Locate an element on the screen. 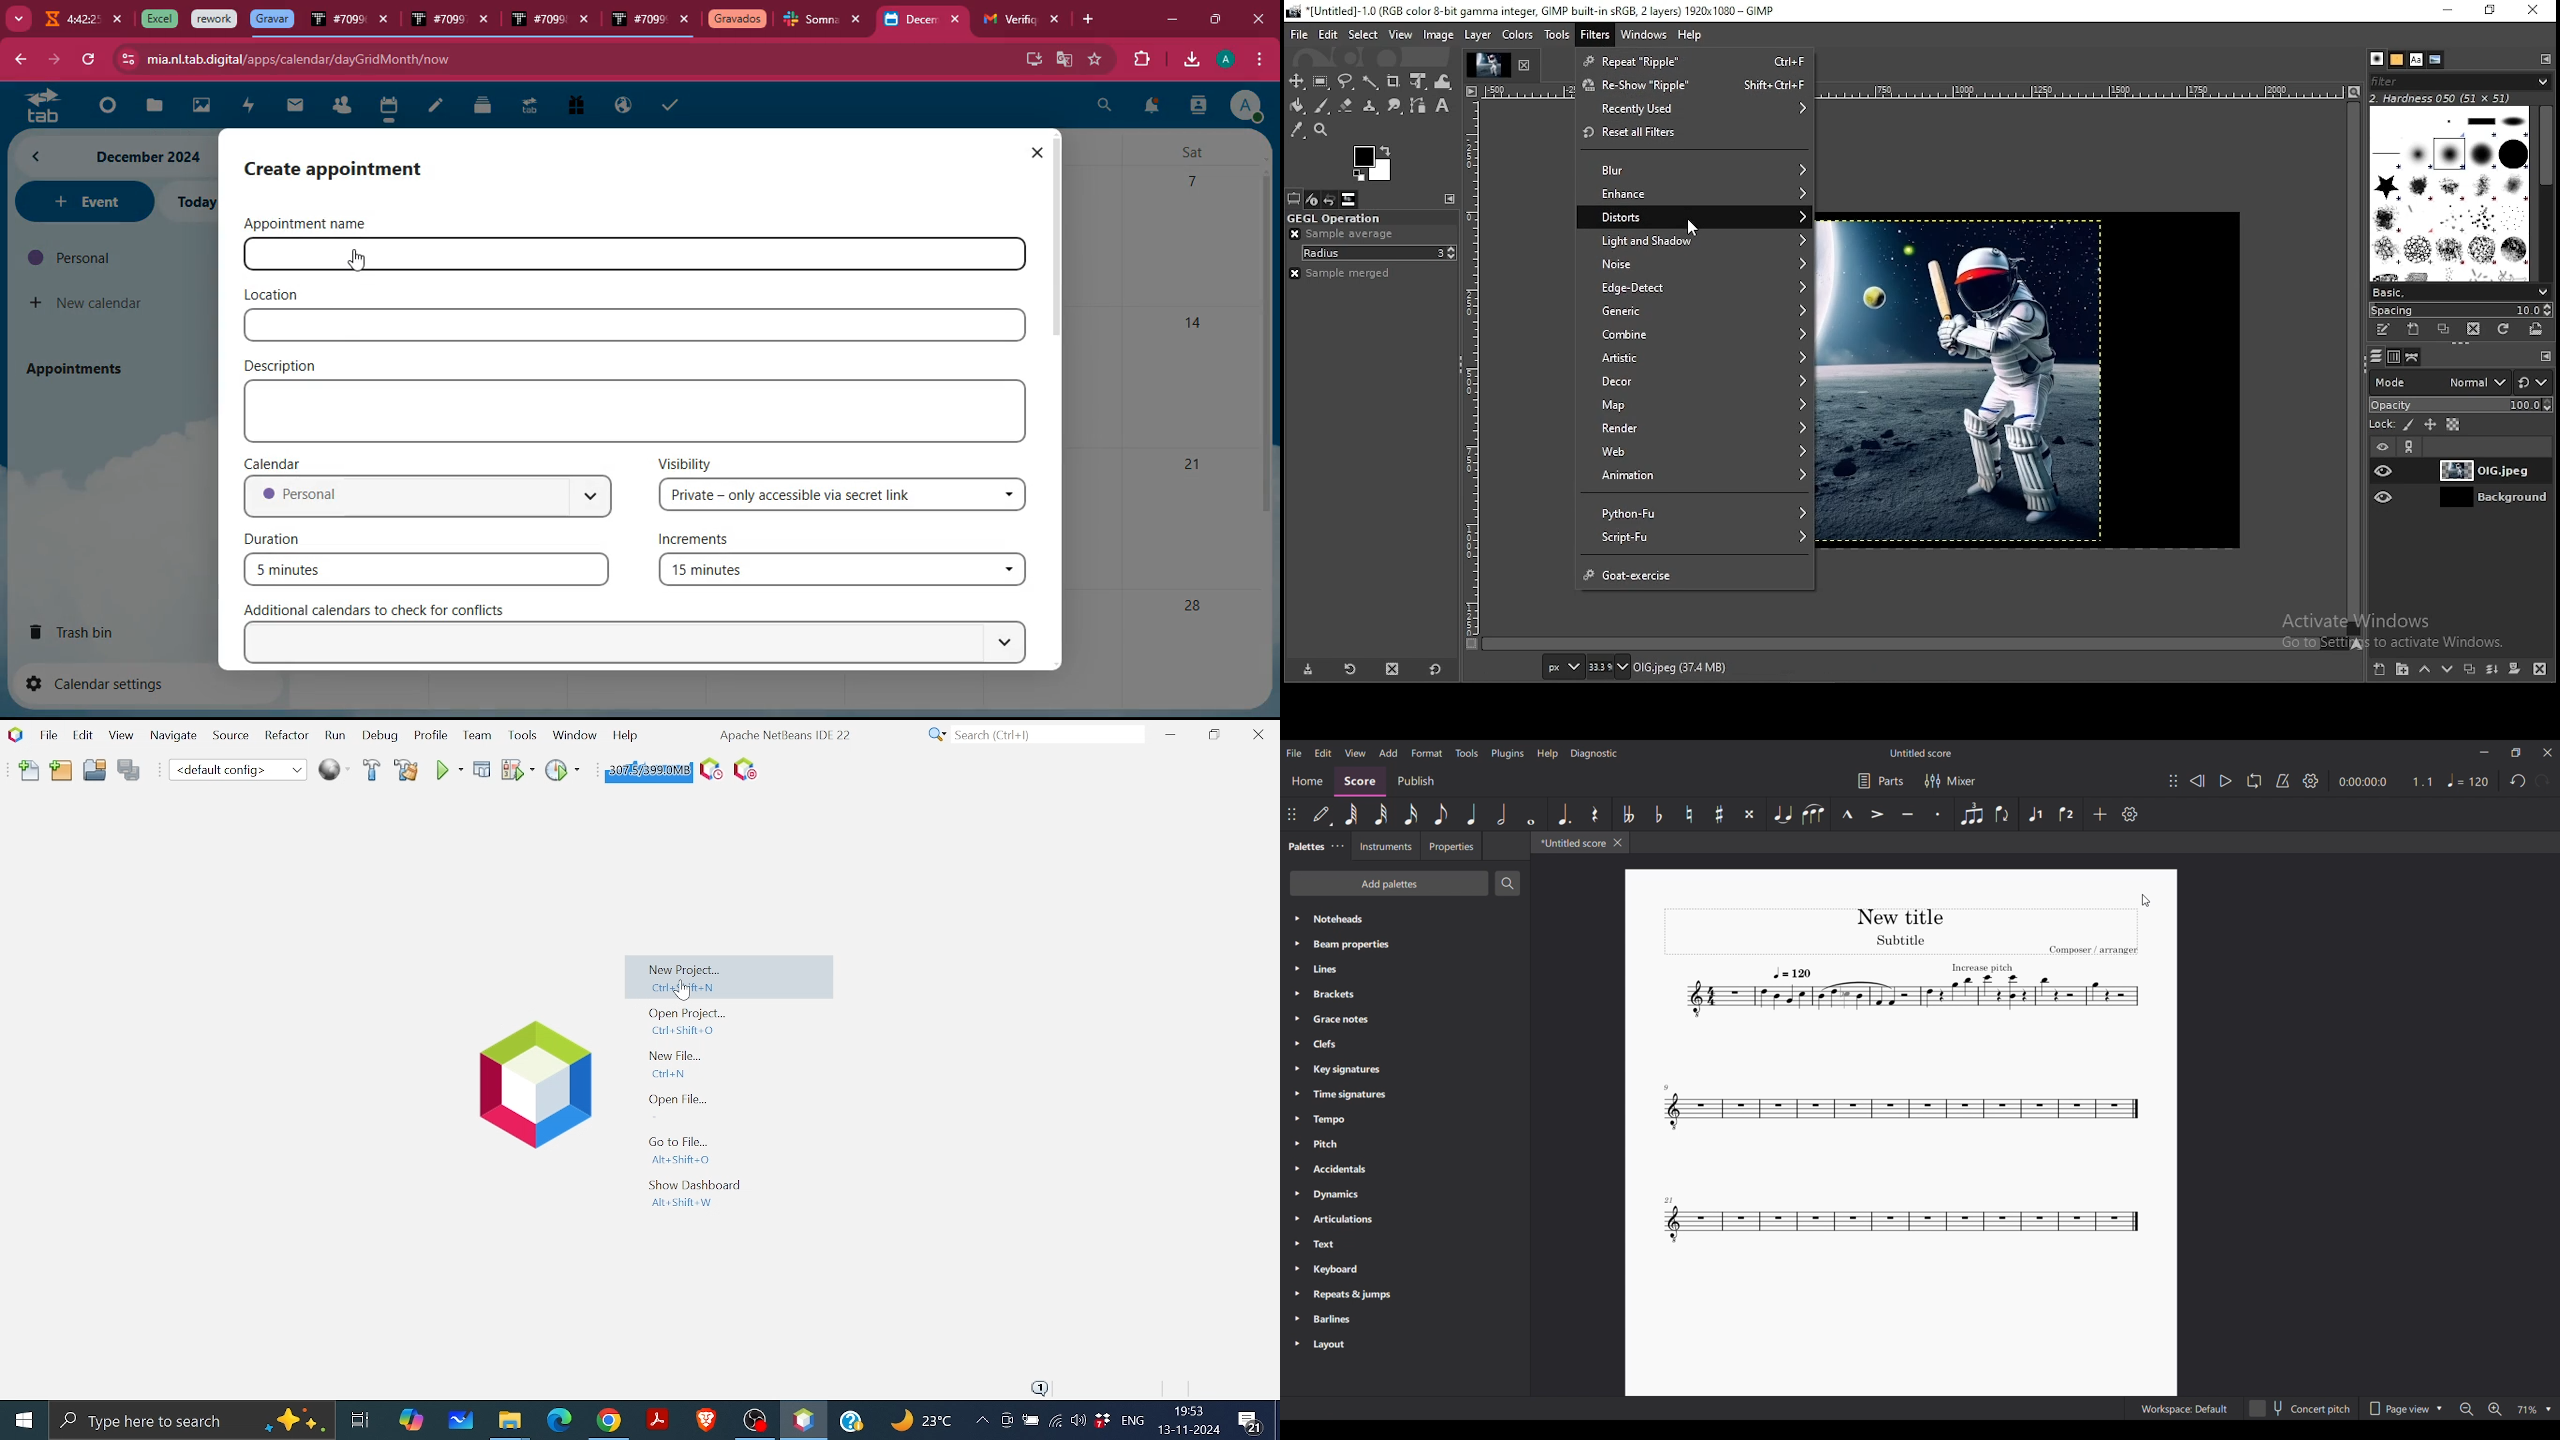 This screenshot has width=2576, height=1456. desktop is located at coordinates (1031, 57).